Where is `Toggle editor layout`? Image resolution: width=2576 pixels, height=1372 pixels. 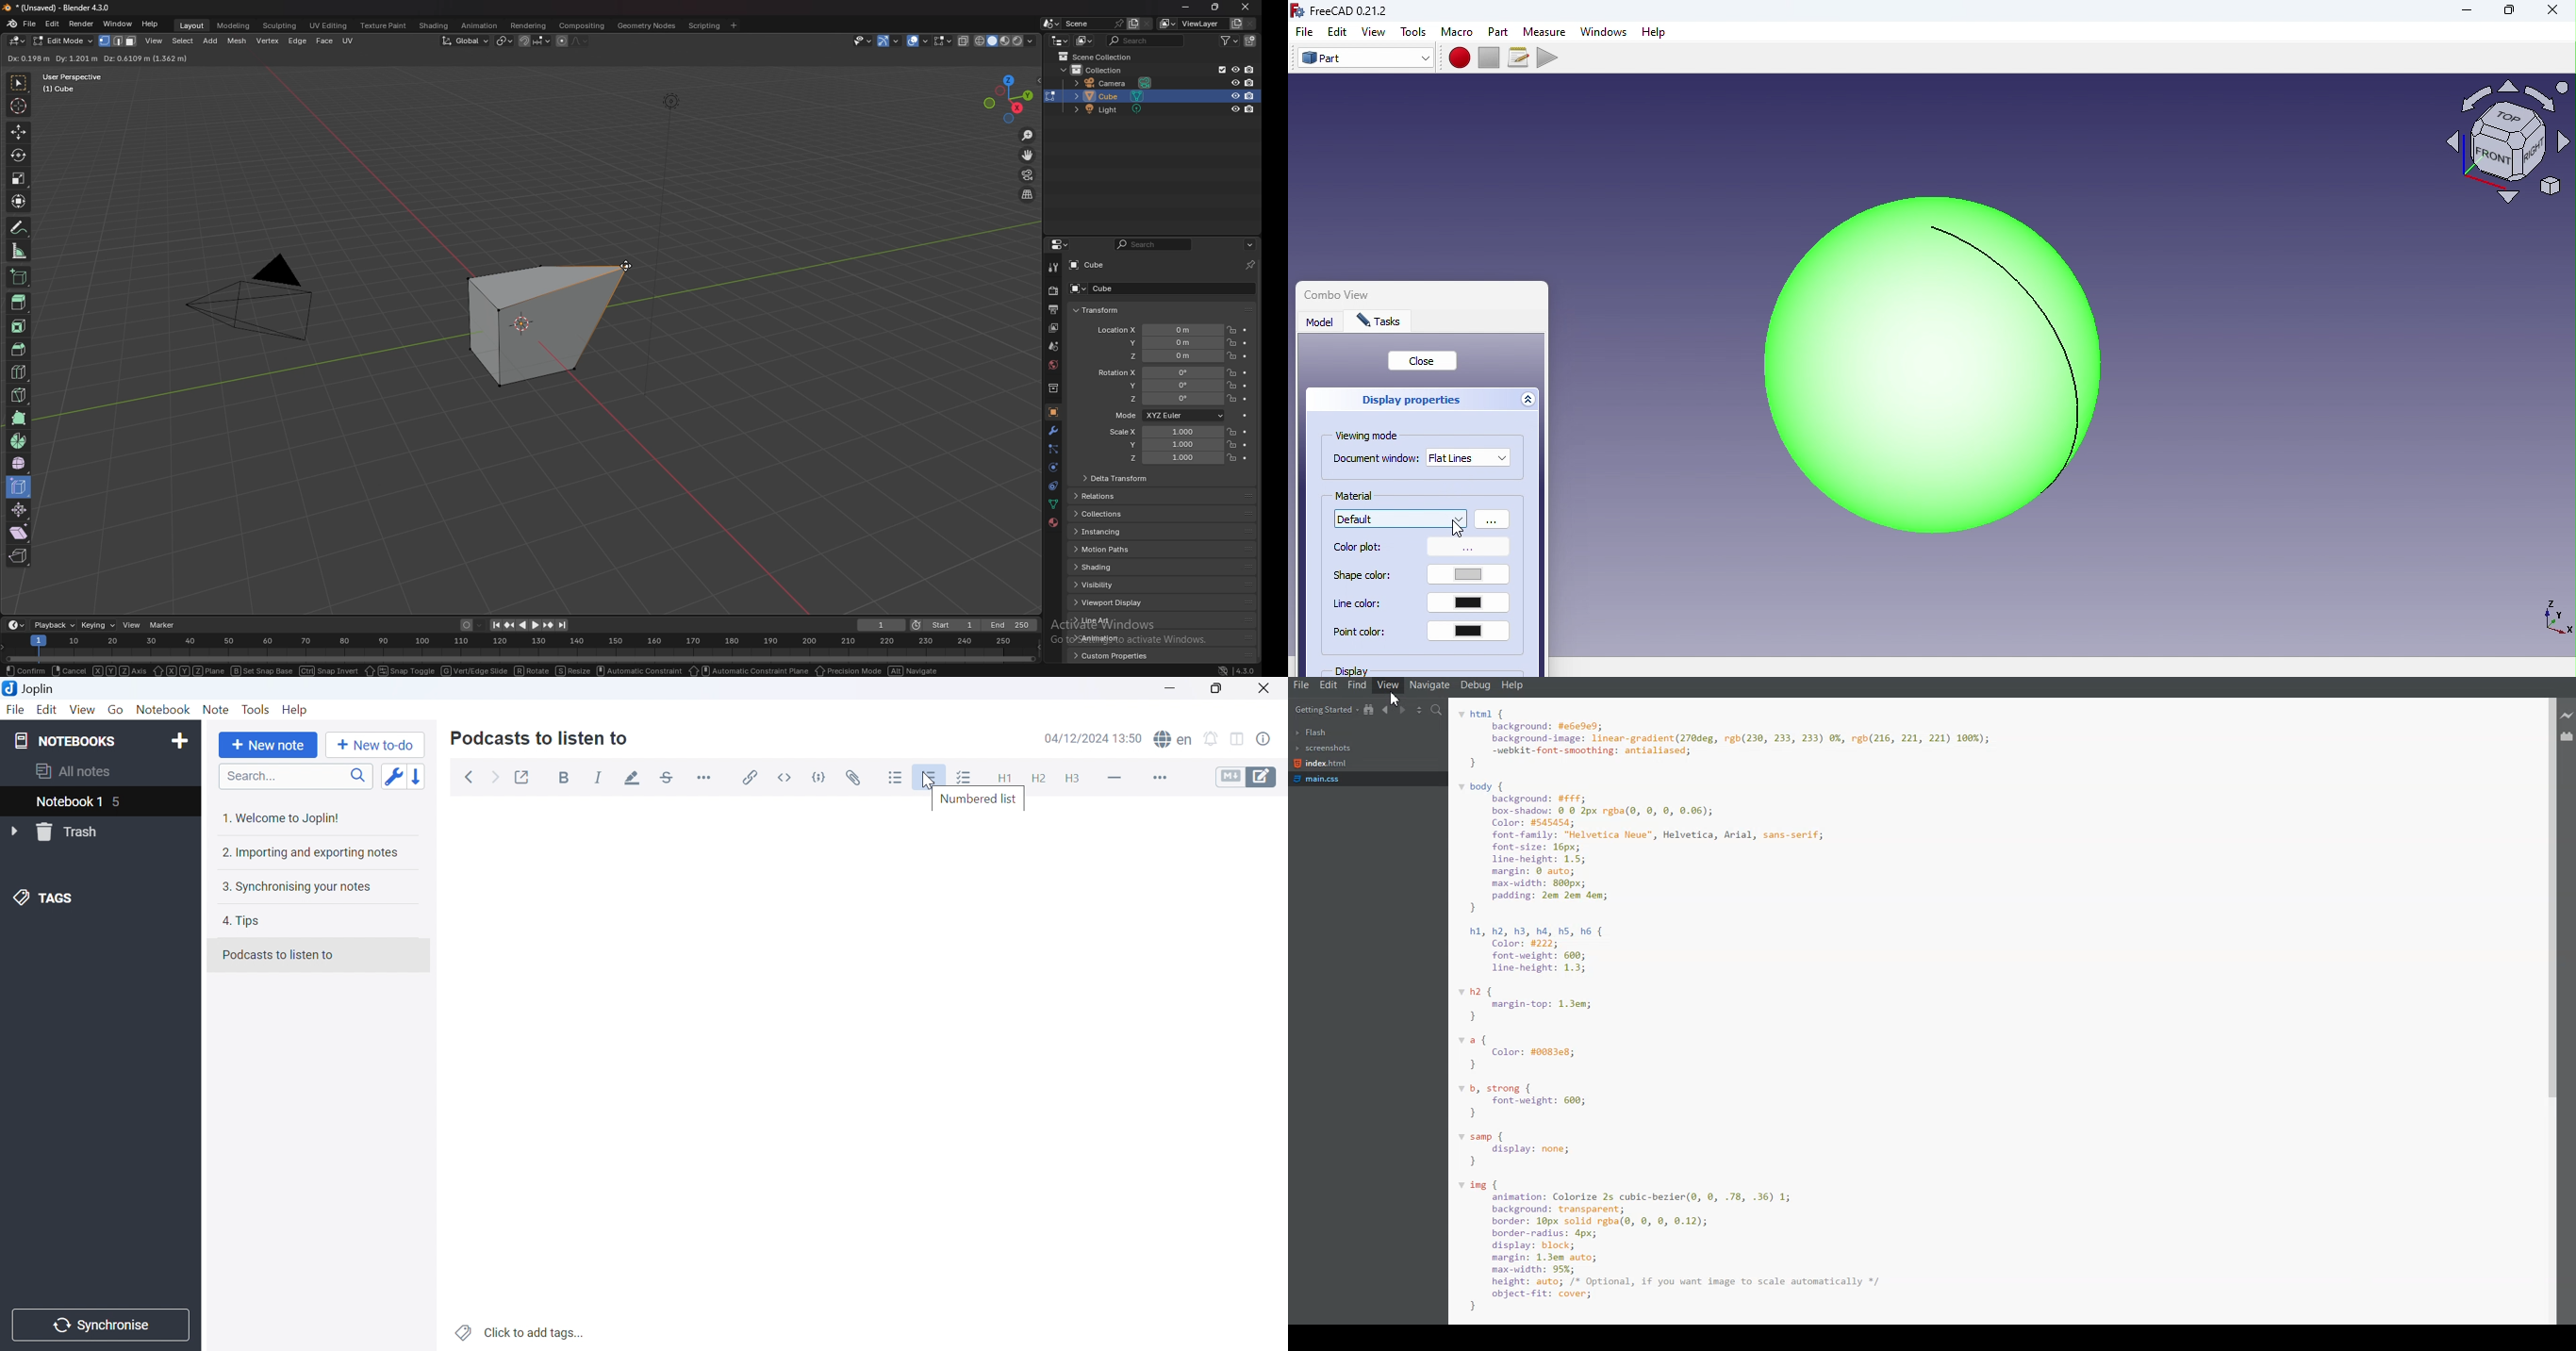
Toggle editor layout is located at coordinates (1238, 739).